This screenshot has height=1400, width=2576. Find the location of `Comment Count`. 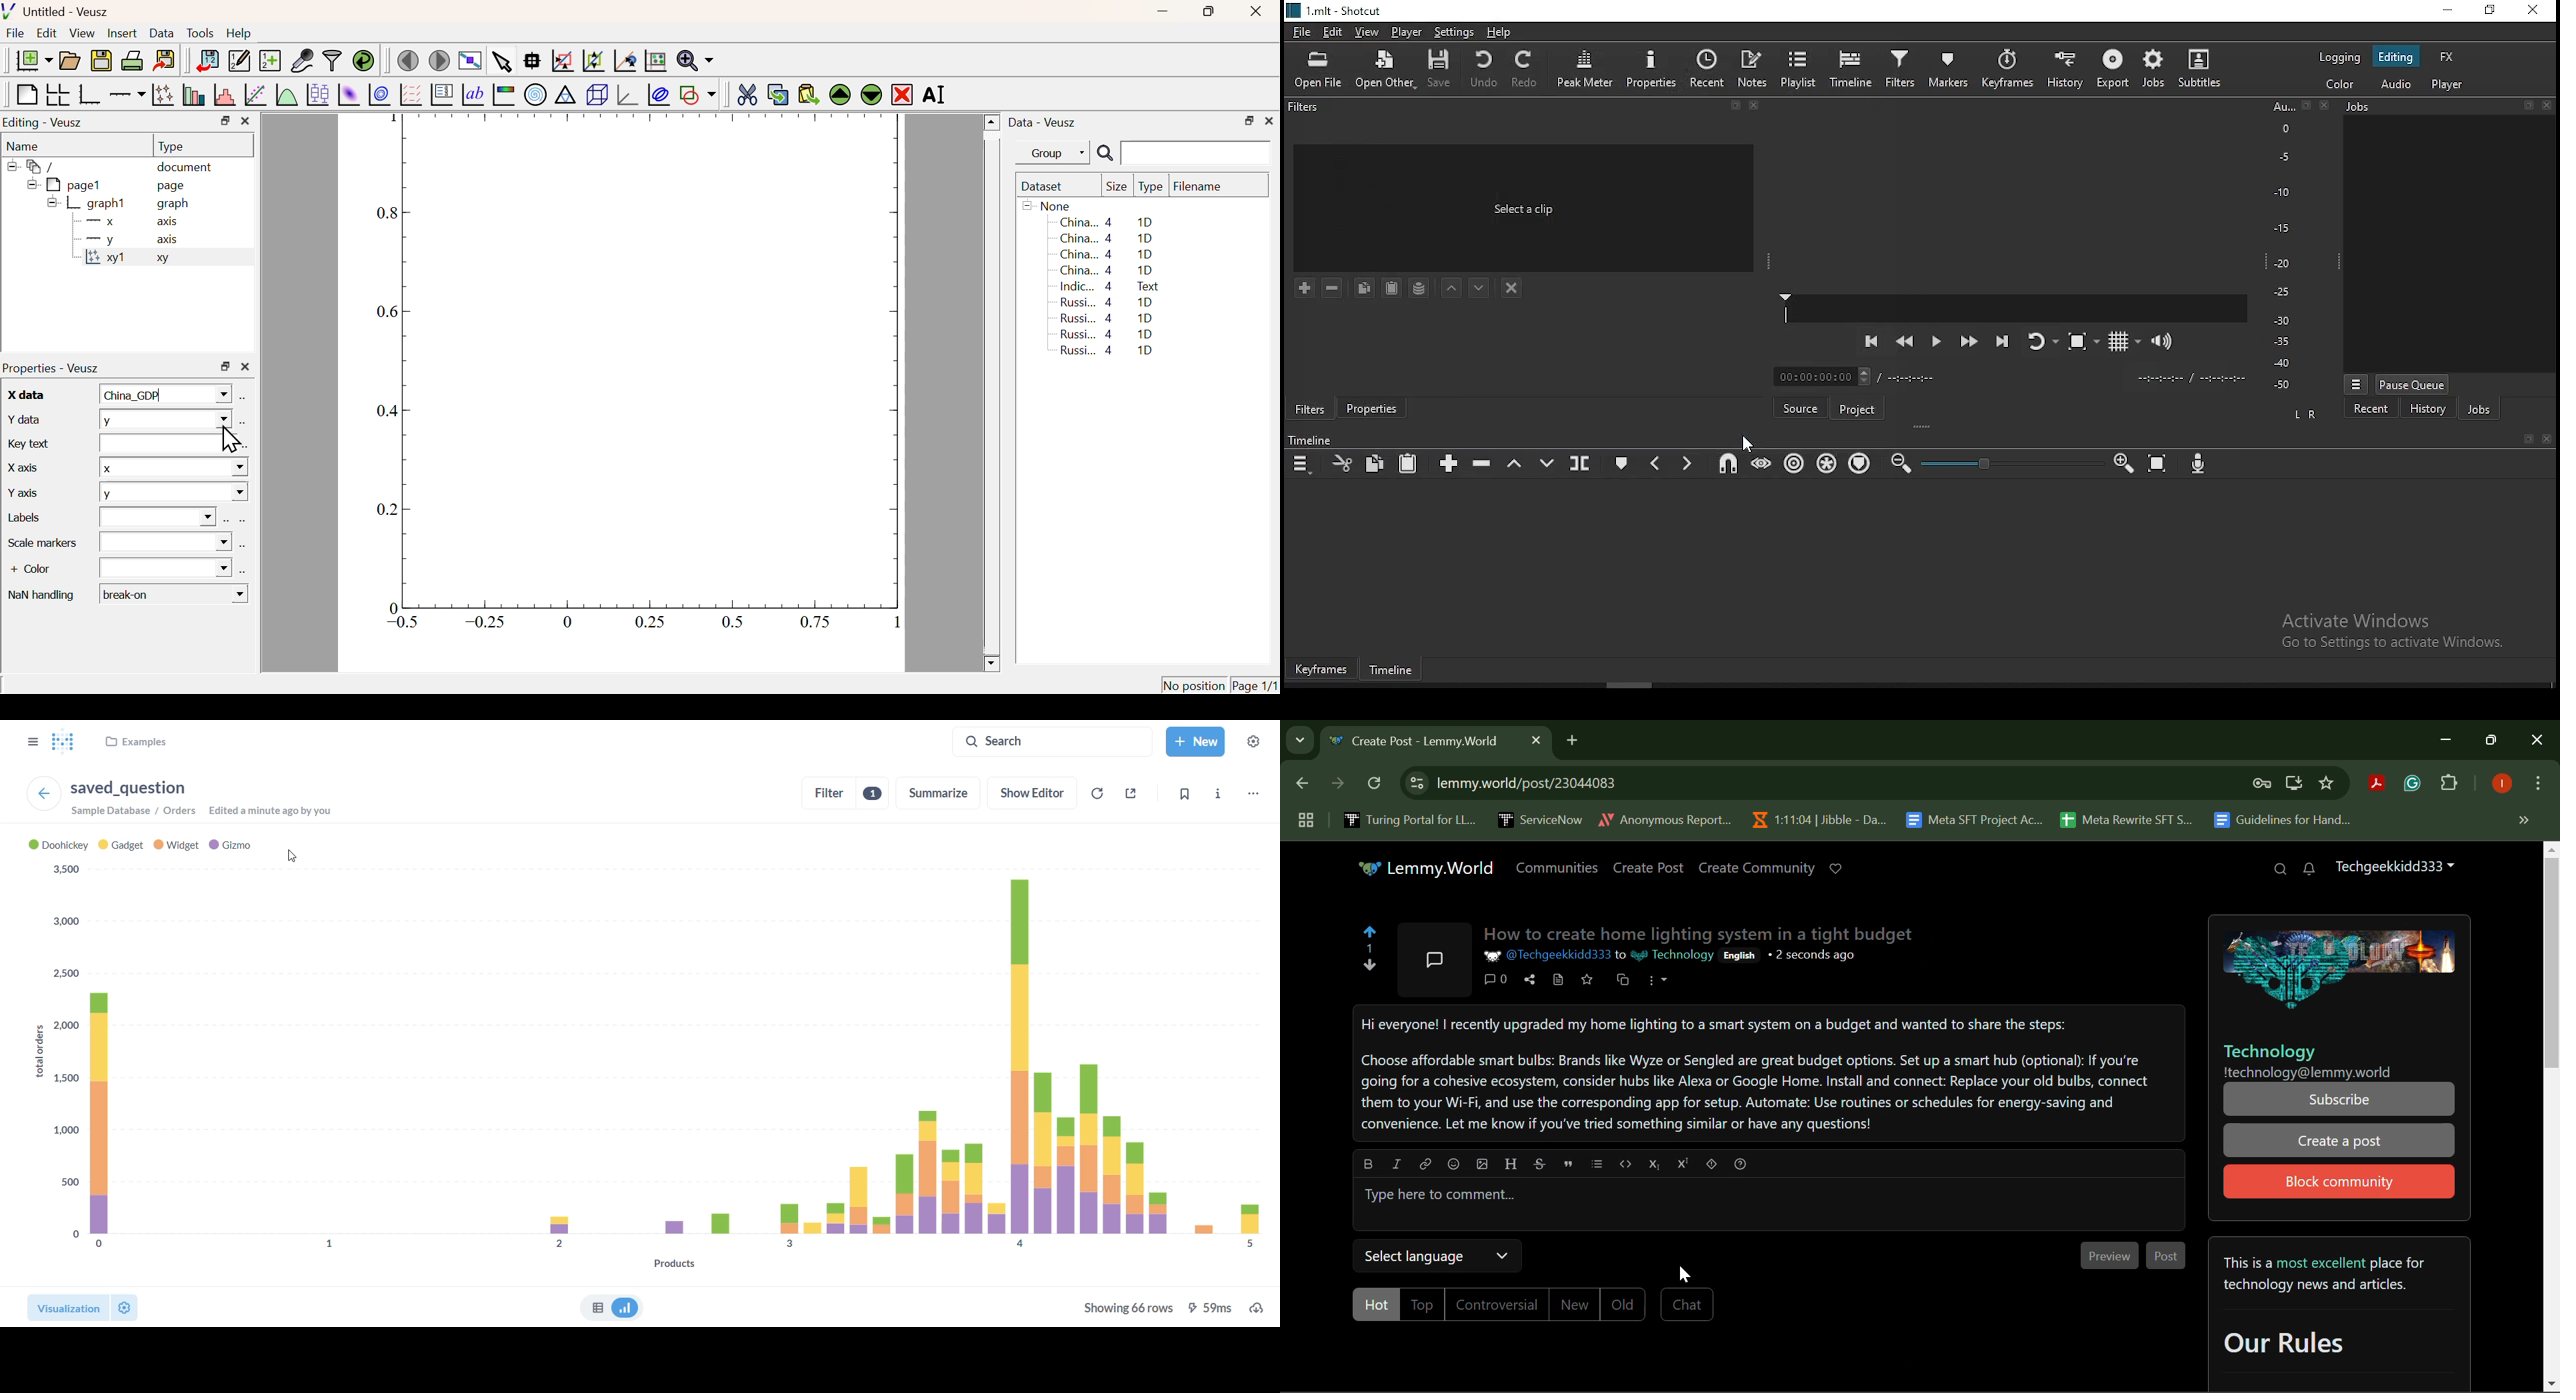

Comment Count is located at coordinates (1495, 978).